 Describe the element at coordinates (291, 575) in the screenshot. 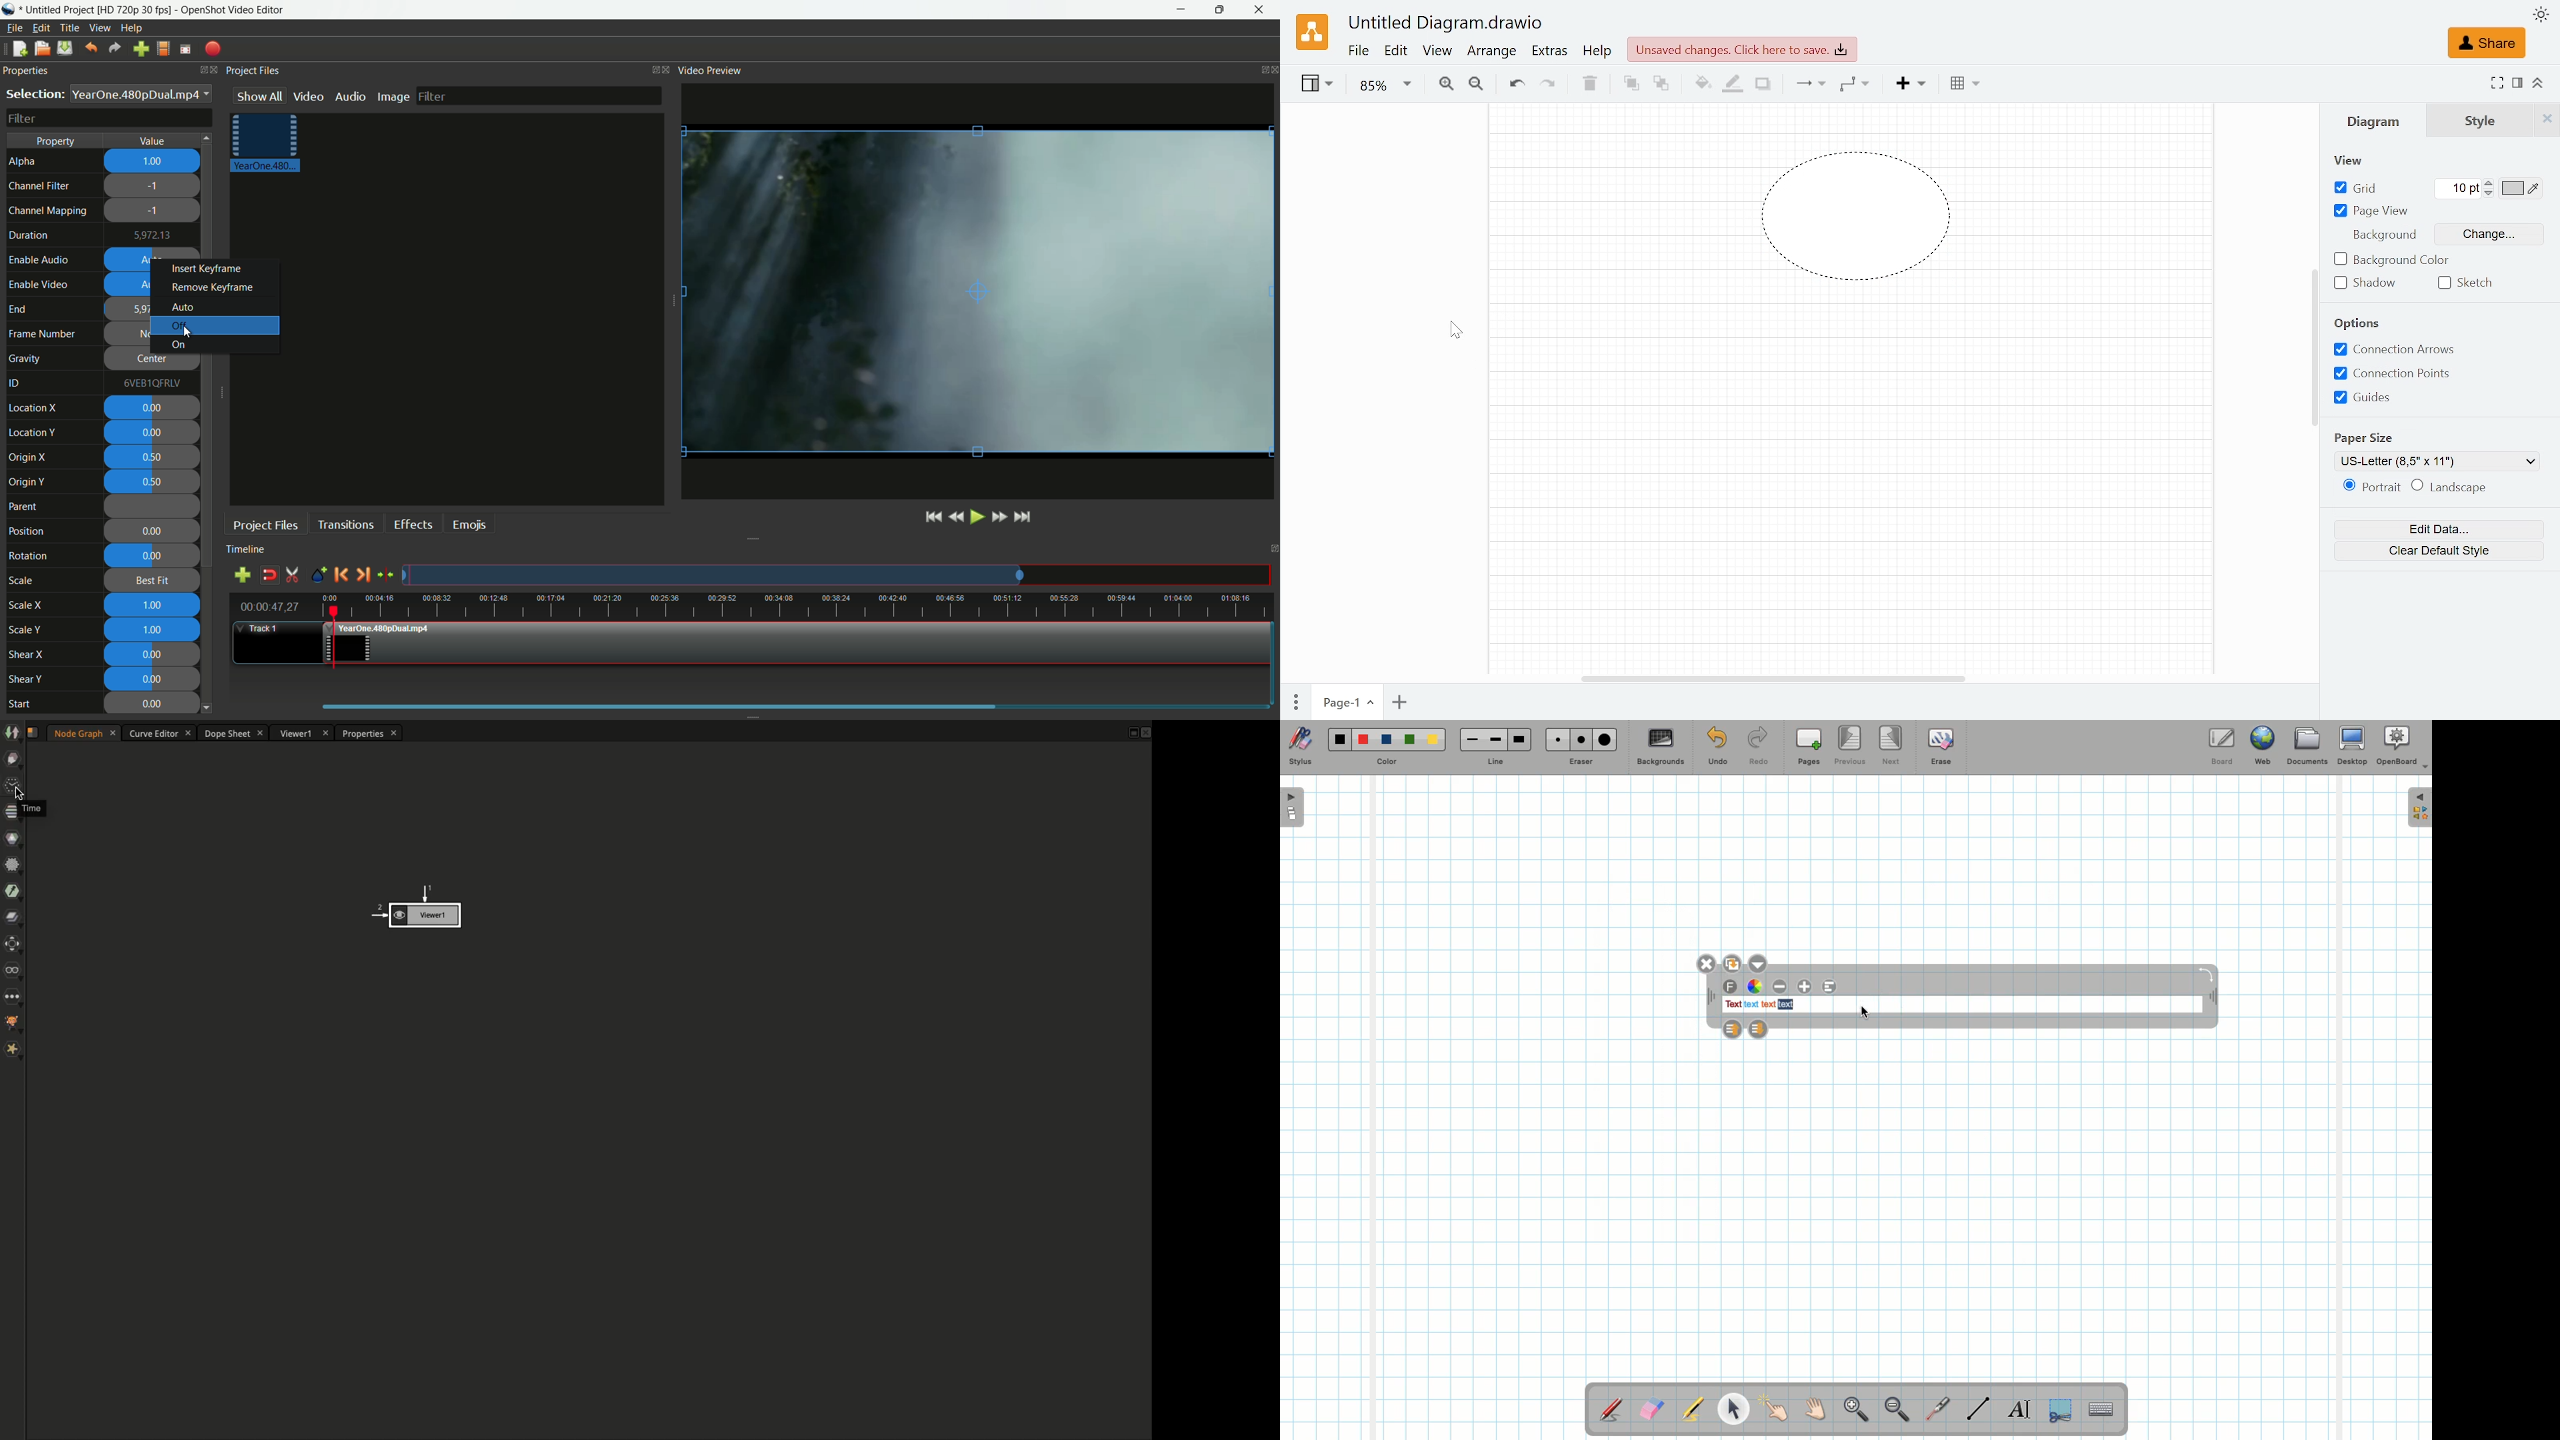

I see `enable razor` at that location.